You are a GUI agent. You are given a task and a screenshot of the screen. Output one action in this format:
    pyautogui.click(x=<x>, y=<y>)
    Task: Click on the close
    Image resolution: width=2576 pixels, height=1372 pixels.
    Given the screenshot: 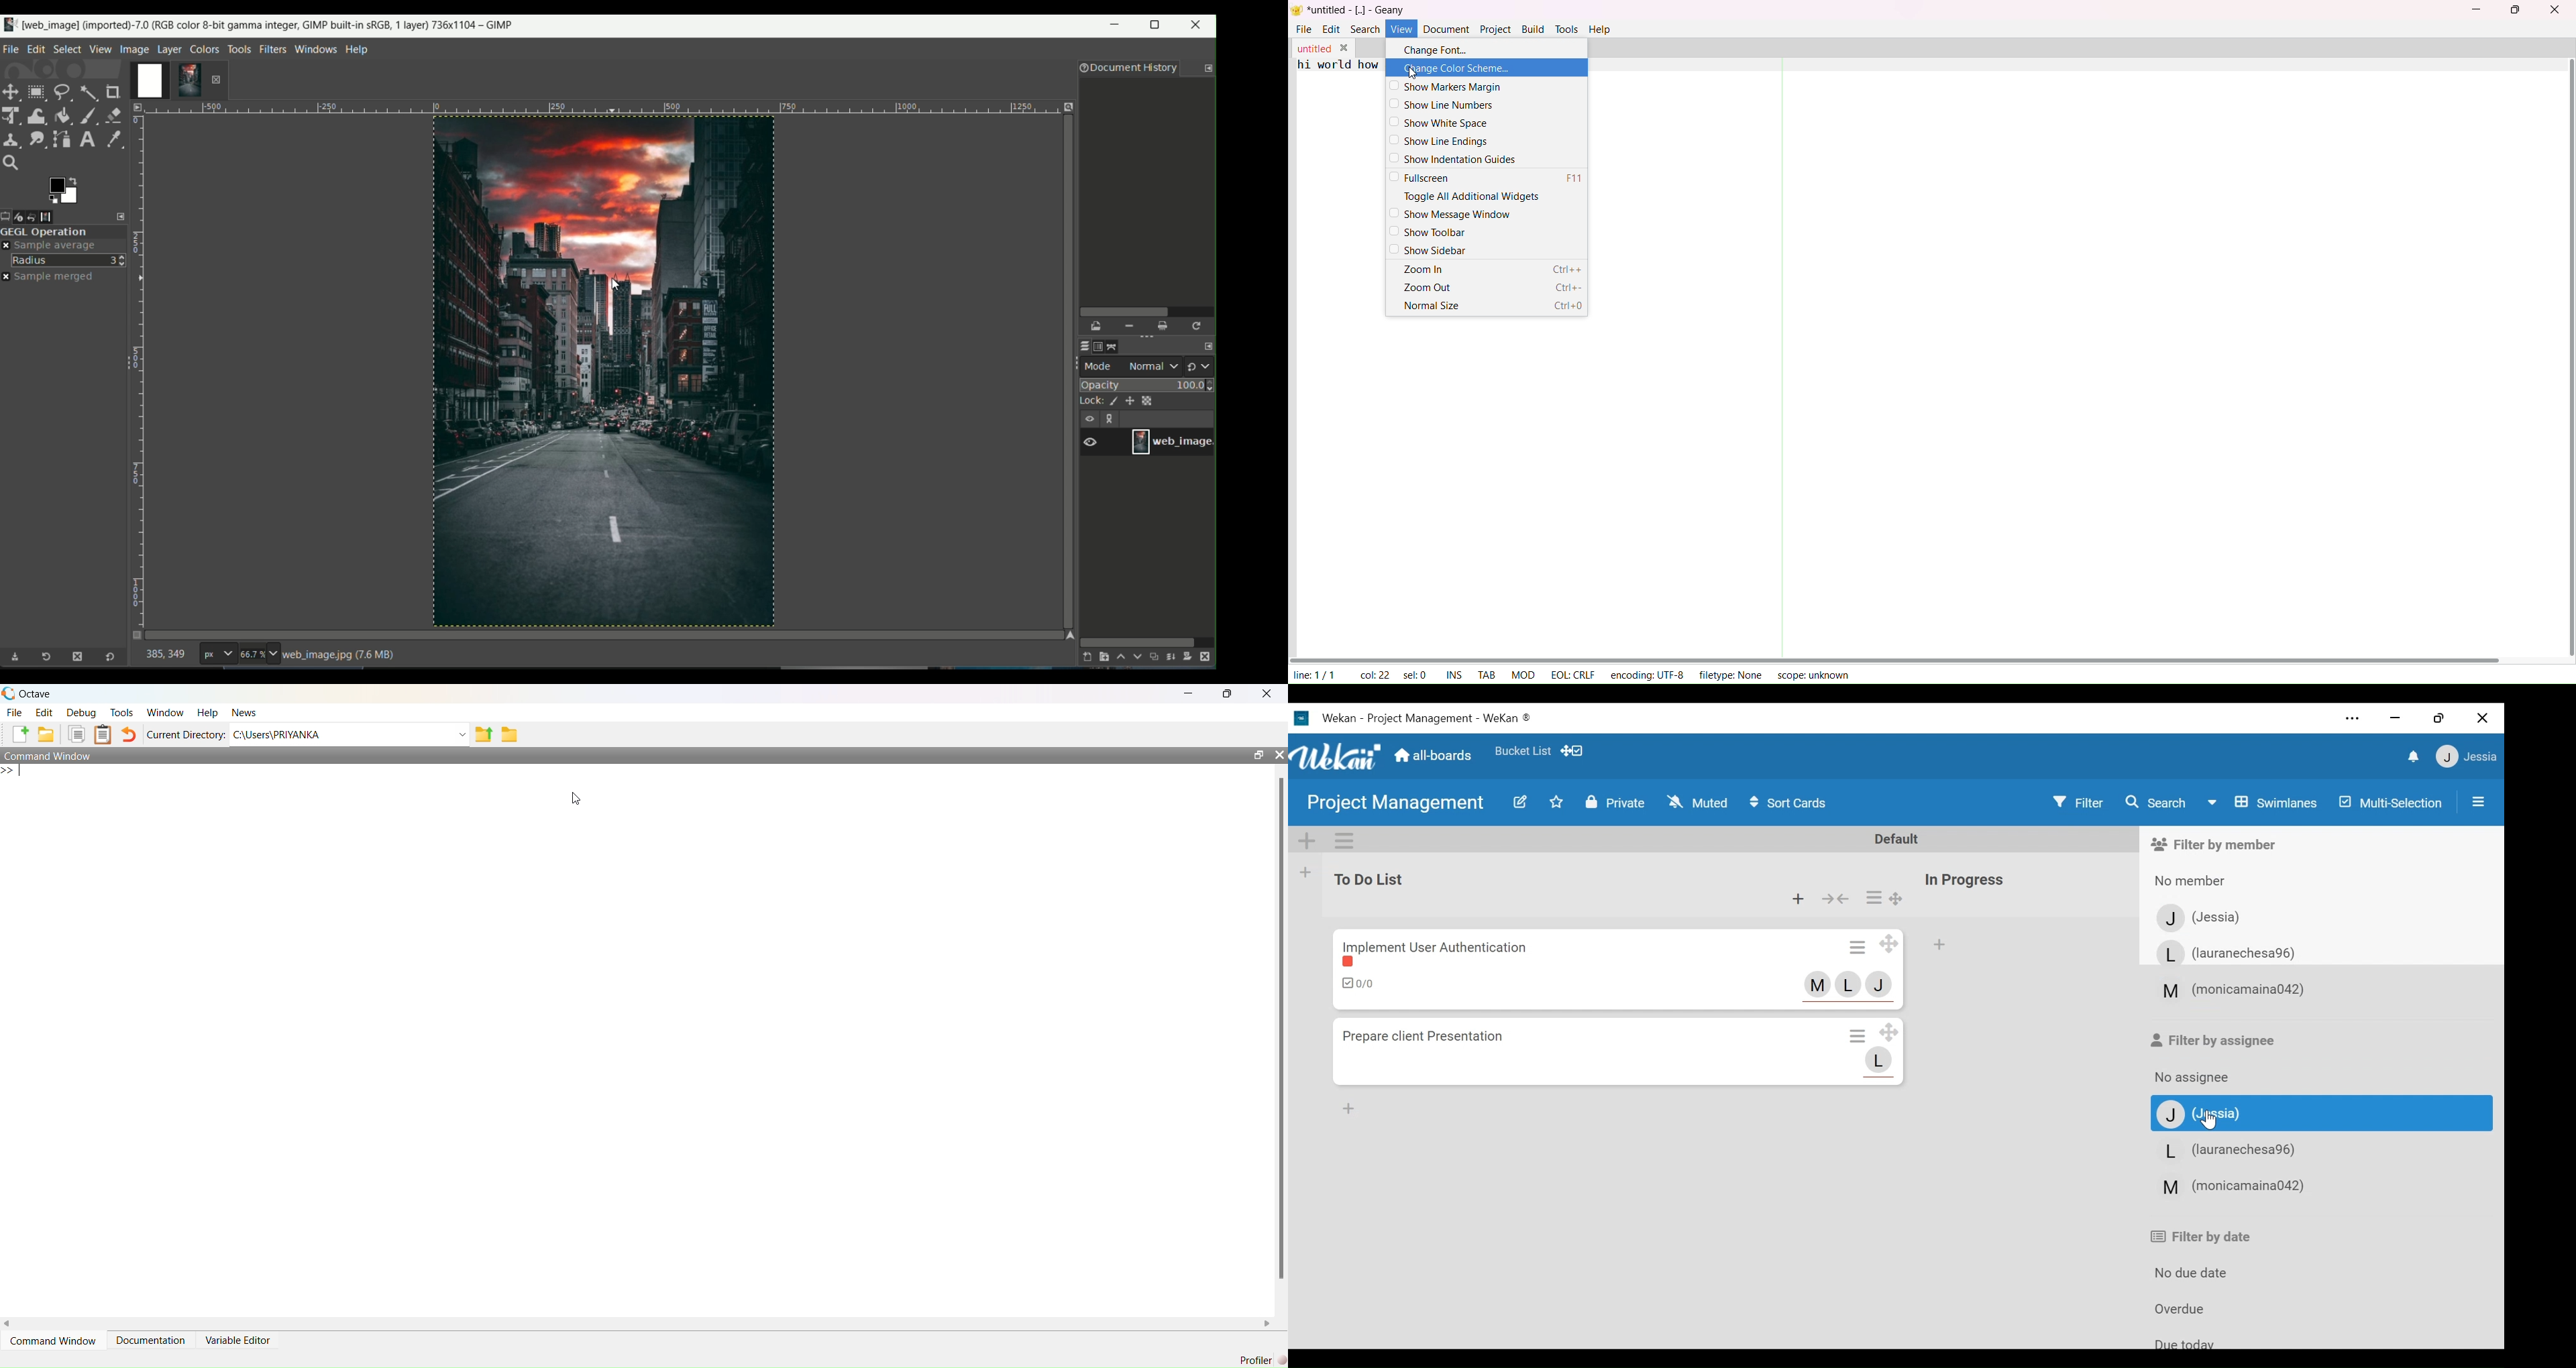 What is the action you would take?
    pyautogui.click(x=1279, y=754)
    